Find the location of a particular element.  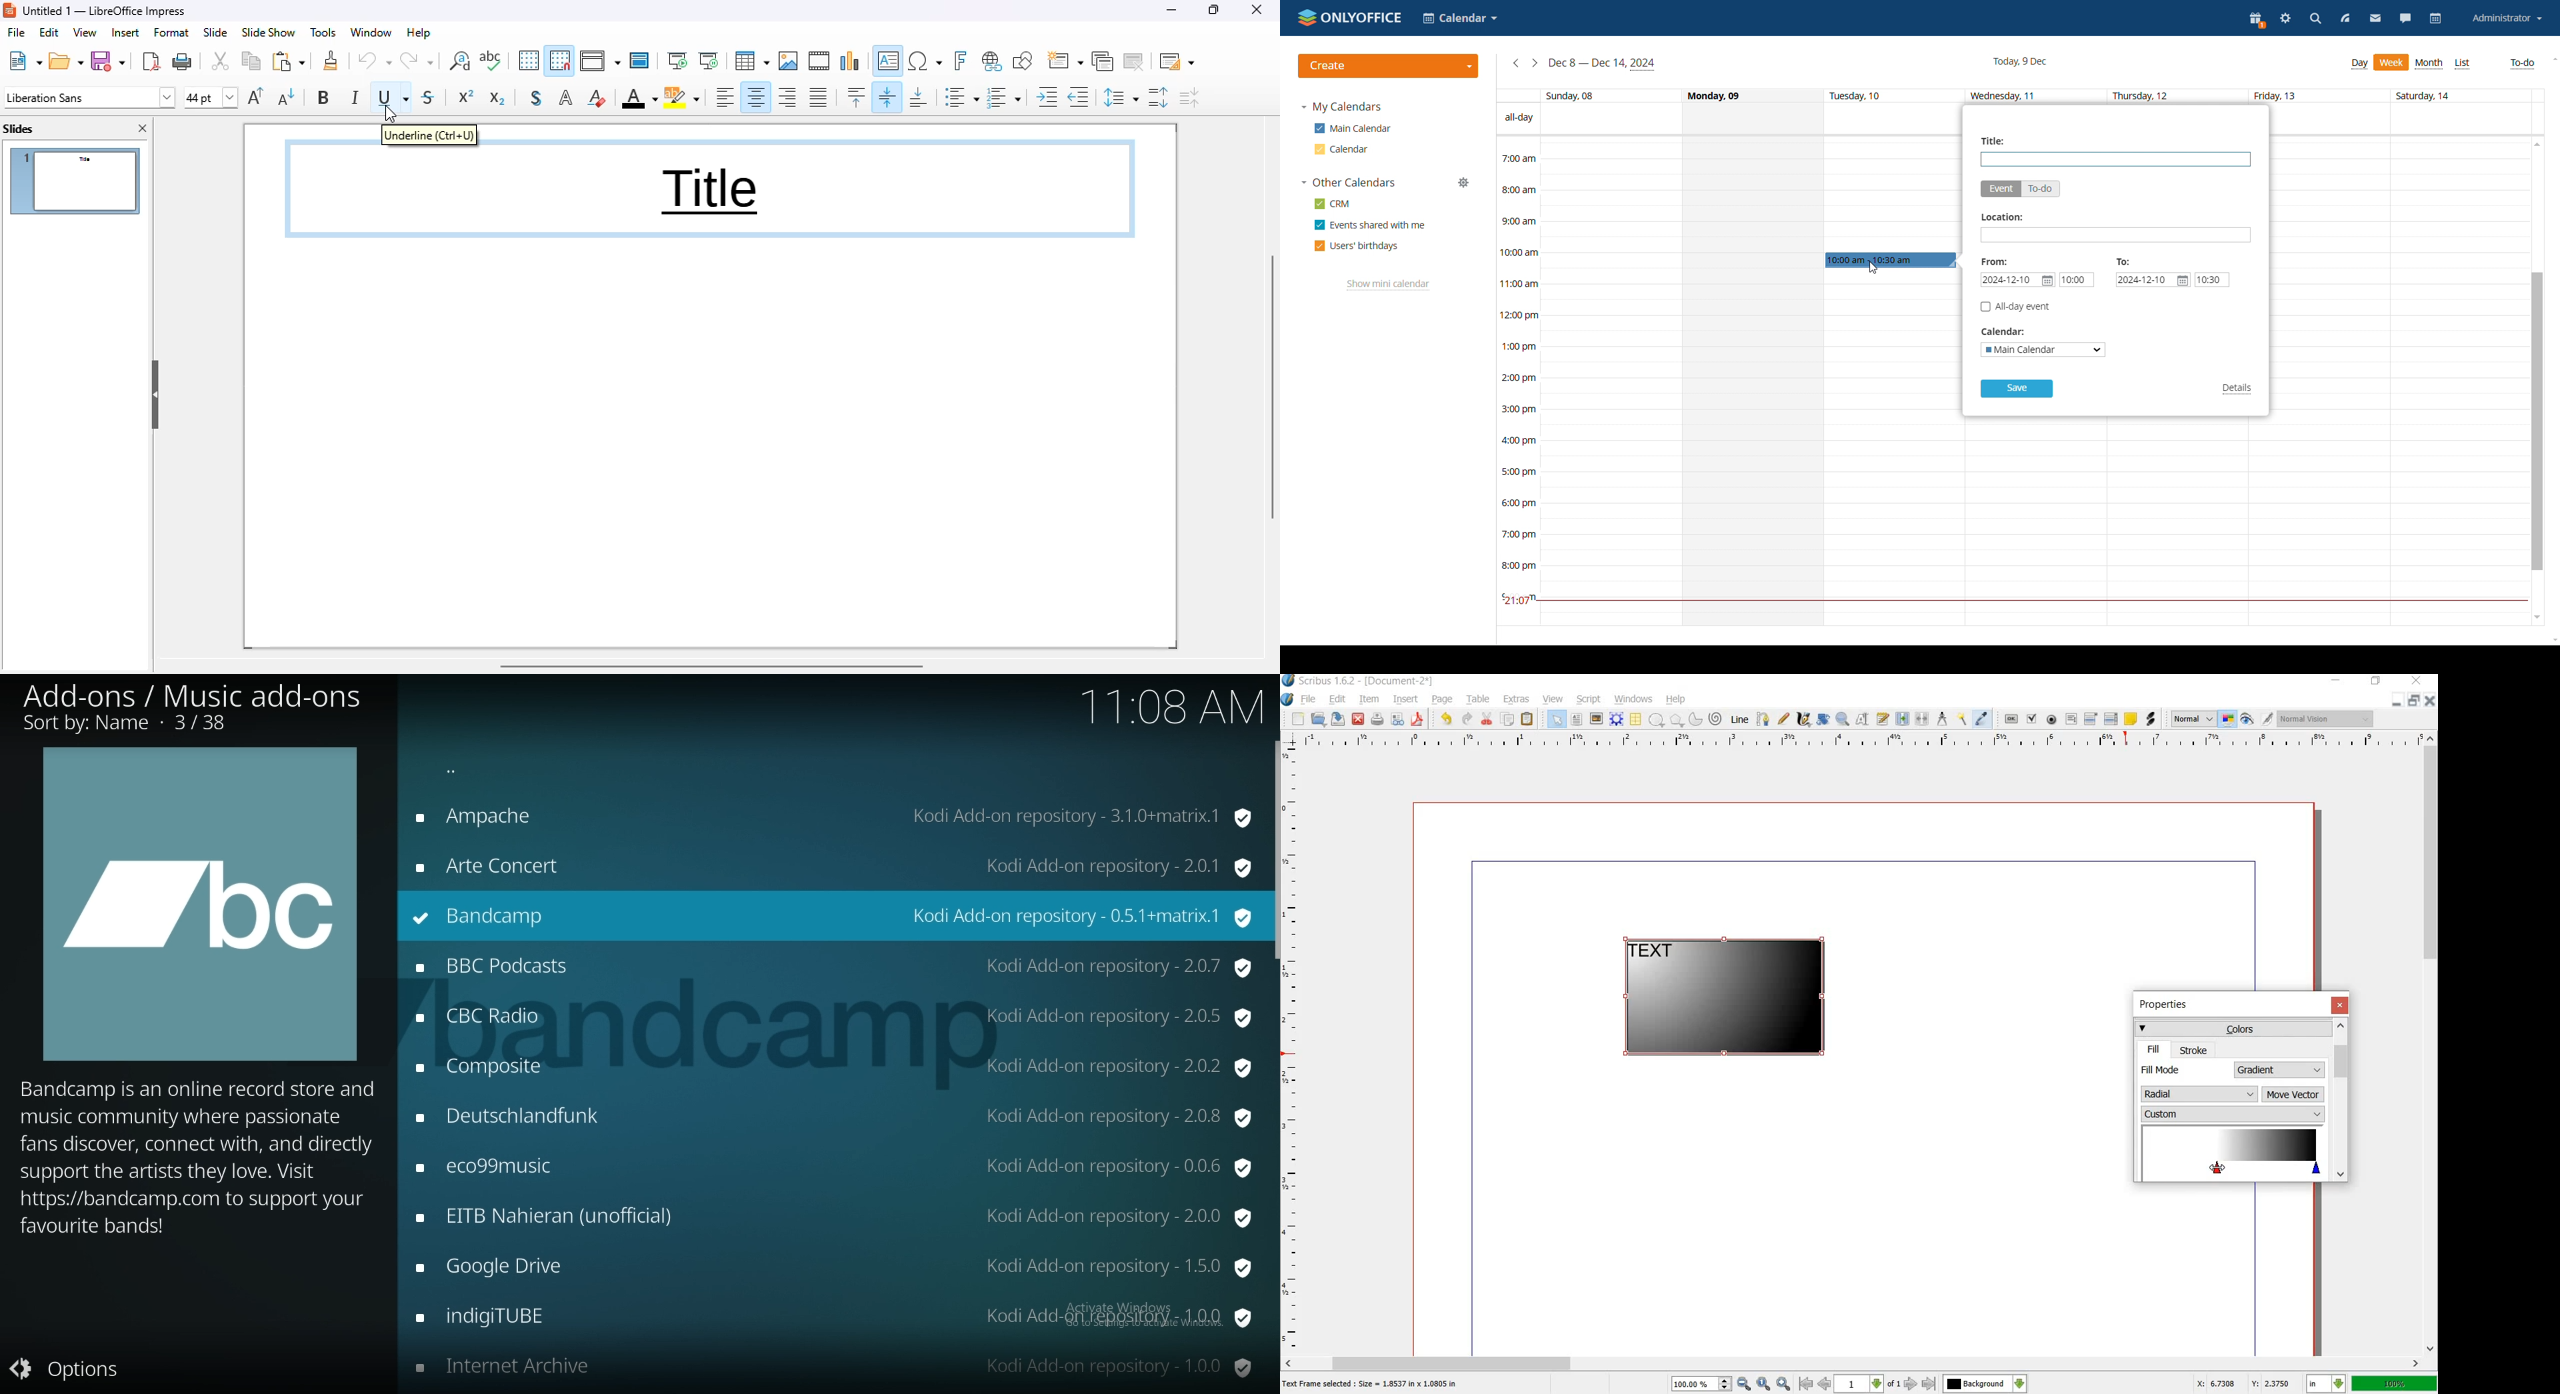

properties is located at coordinates (2168, 1006).